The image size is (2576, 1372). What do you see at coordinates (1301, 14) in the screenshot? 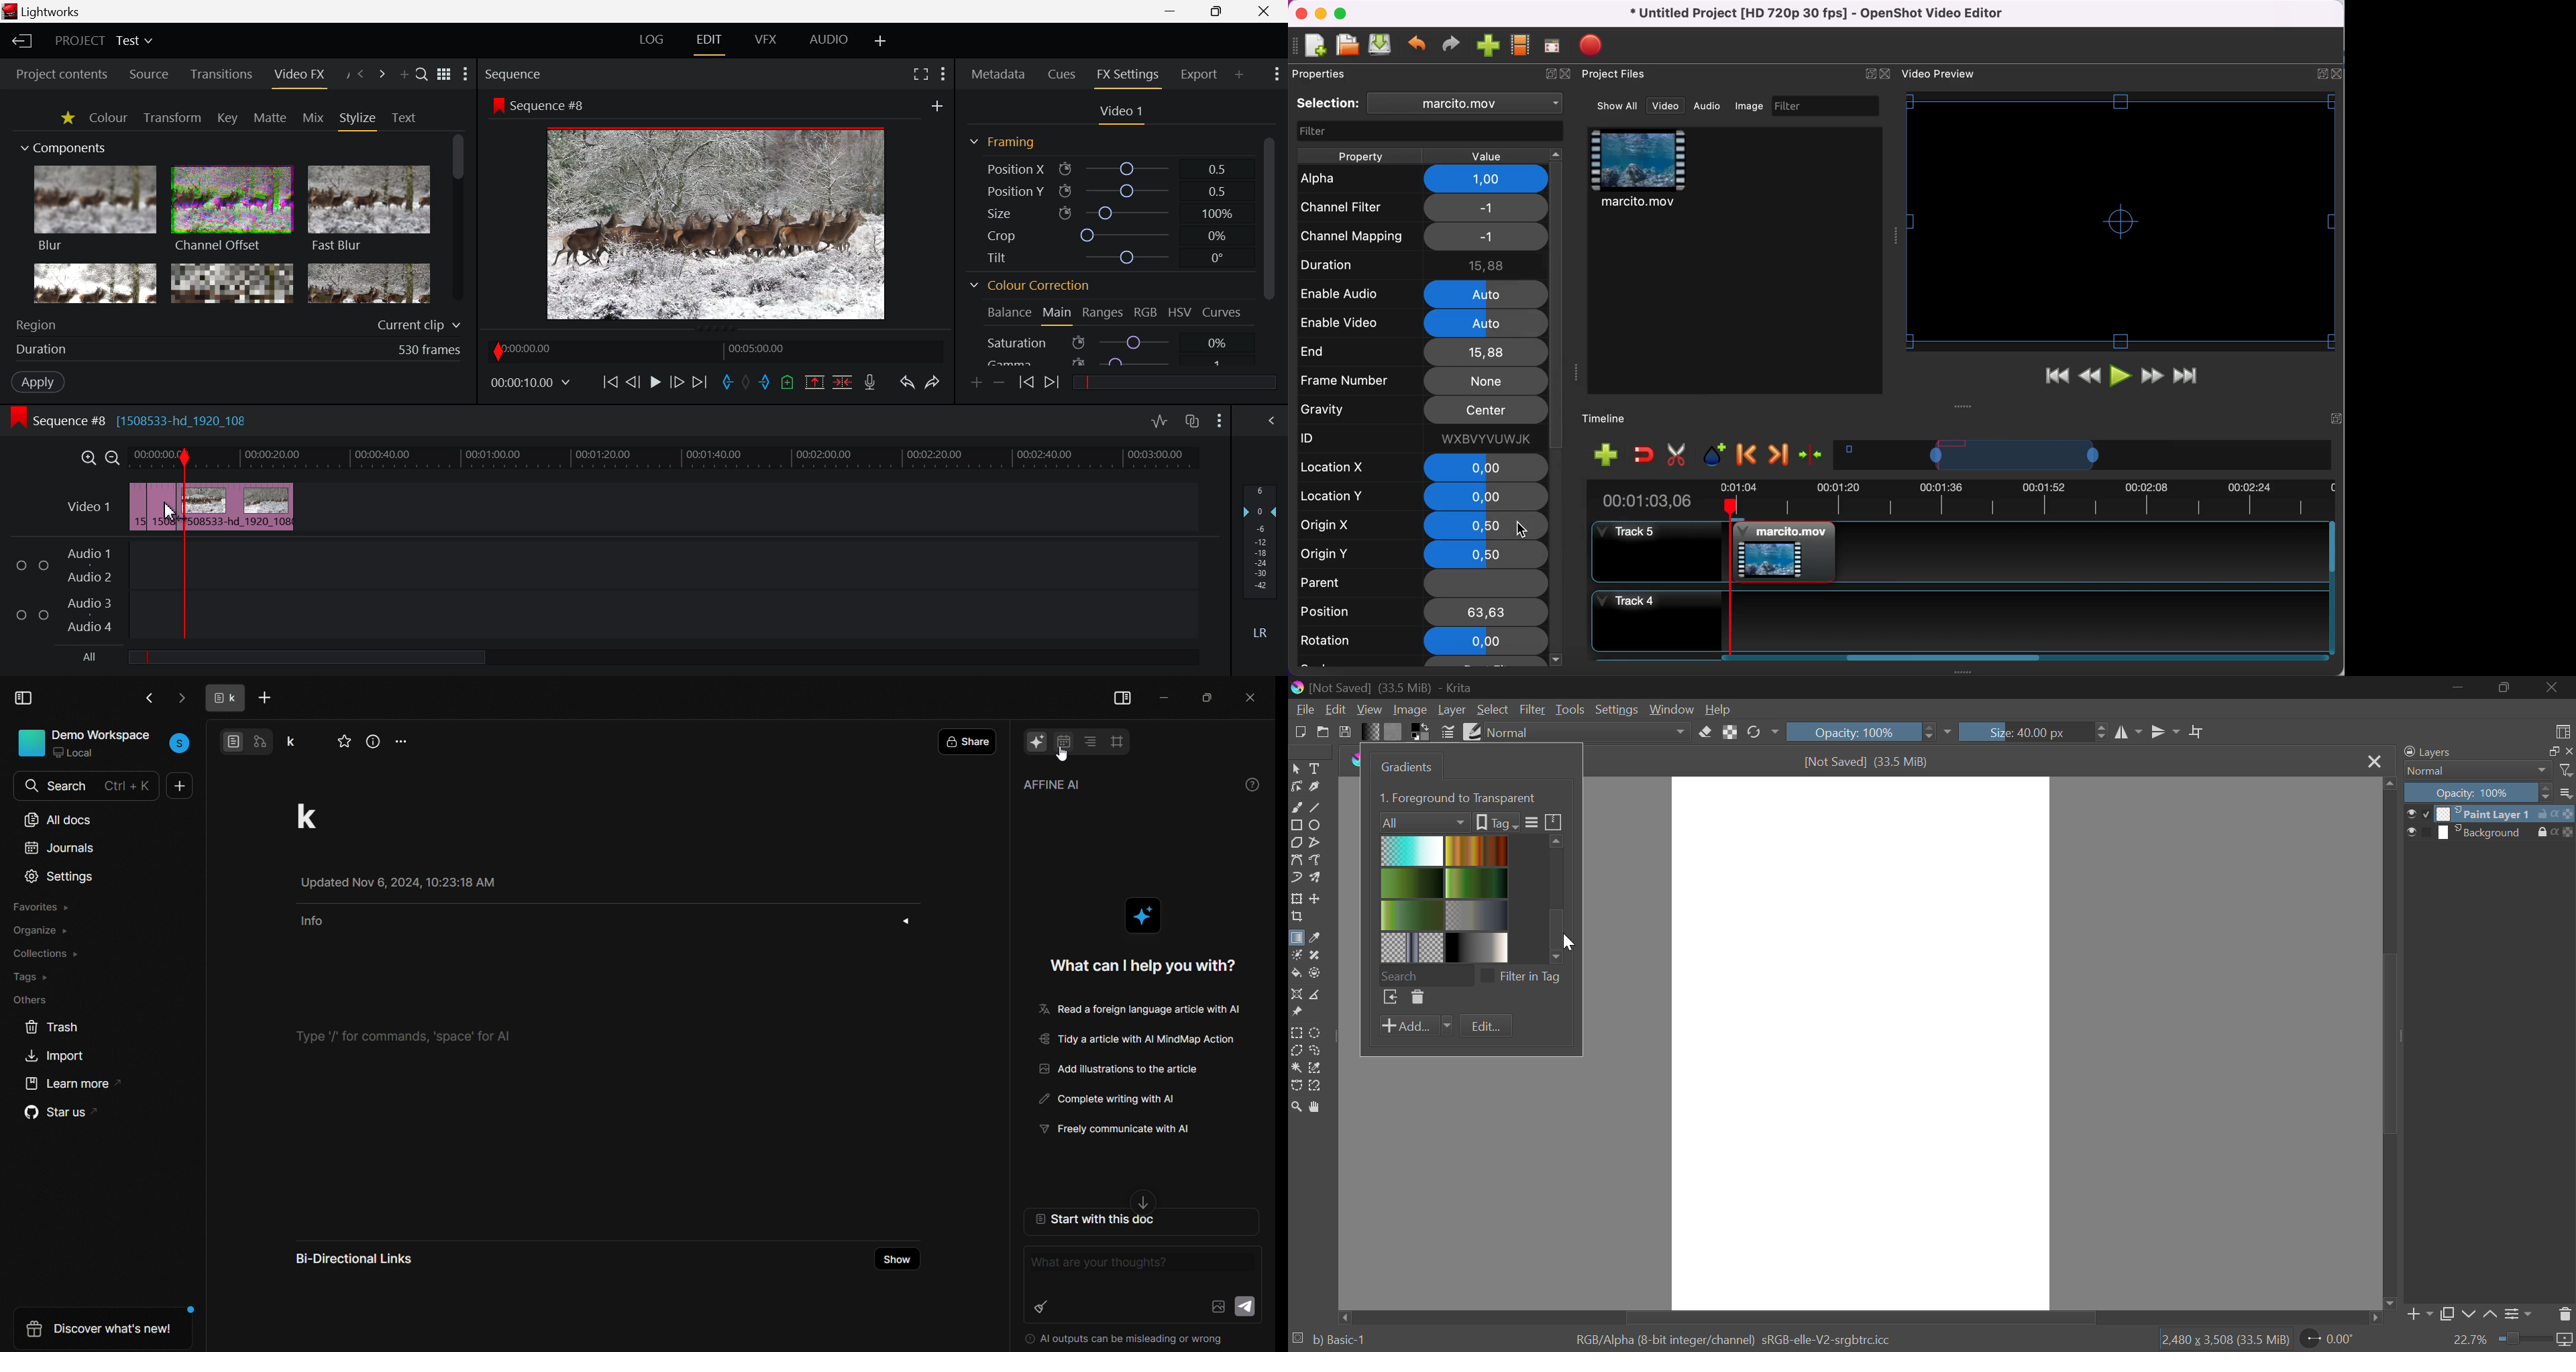
I see `close` at bounding box center [1301, 14].